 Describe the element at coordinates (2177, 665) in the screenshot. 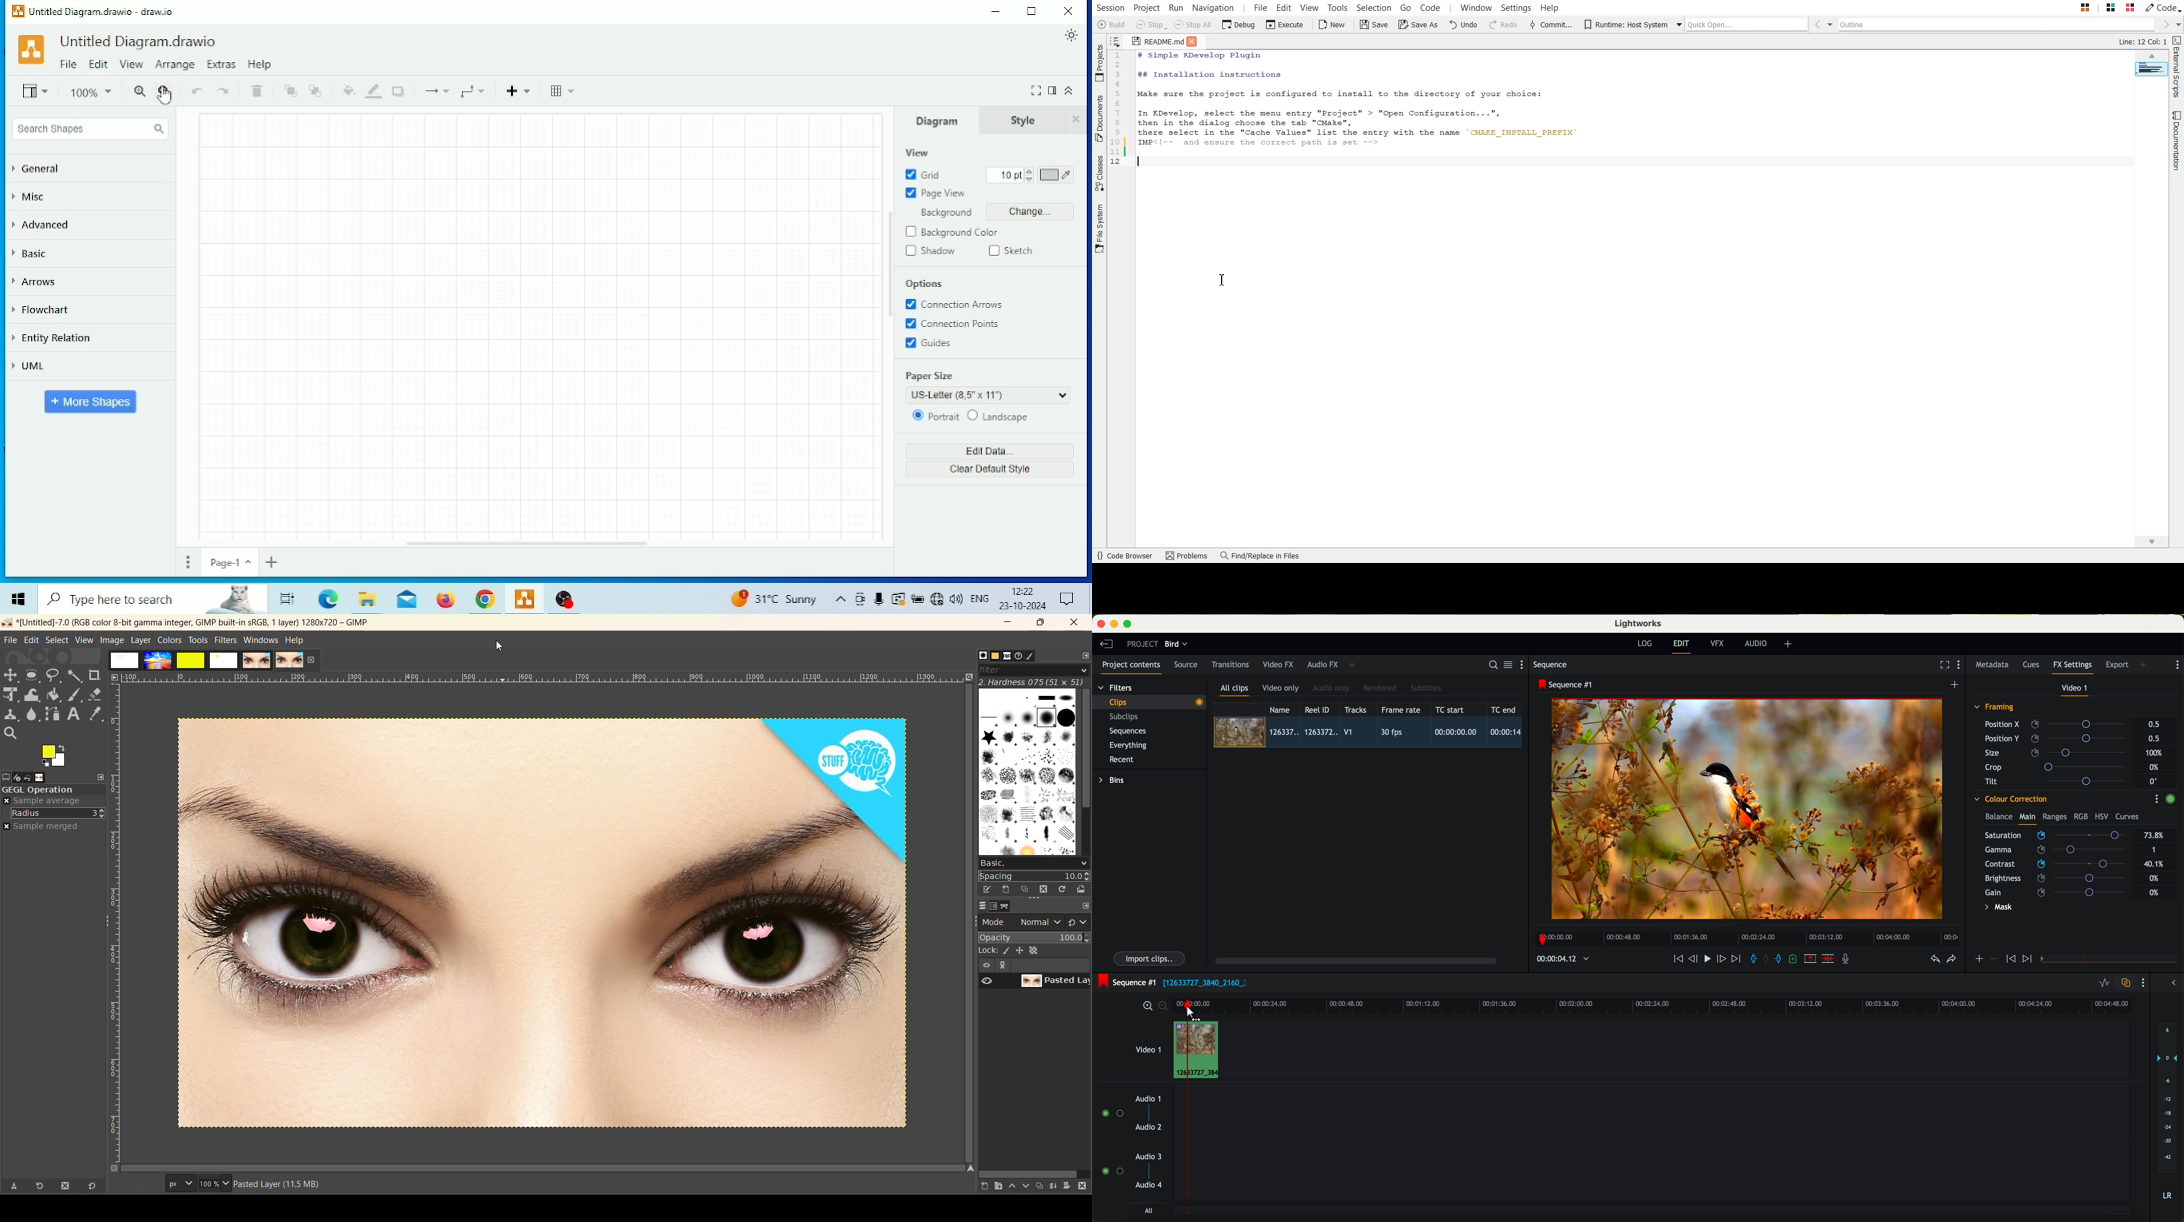

I see `show settings menu` at that location.